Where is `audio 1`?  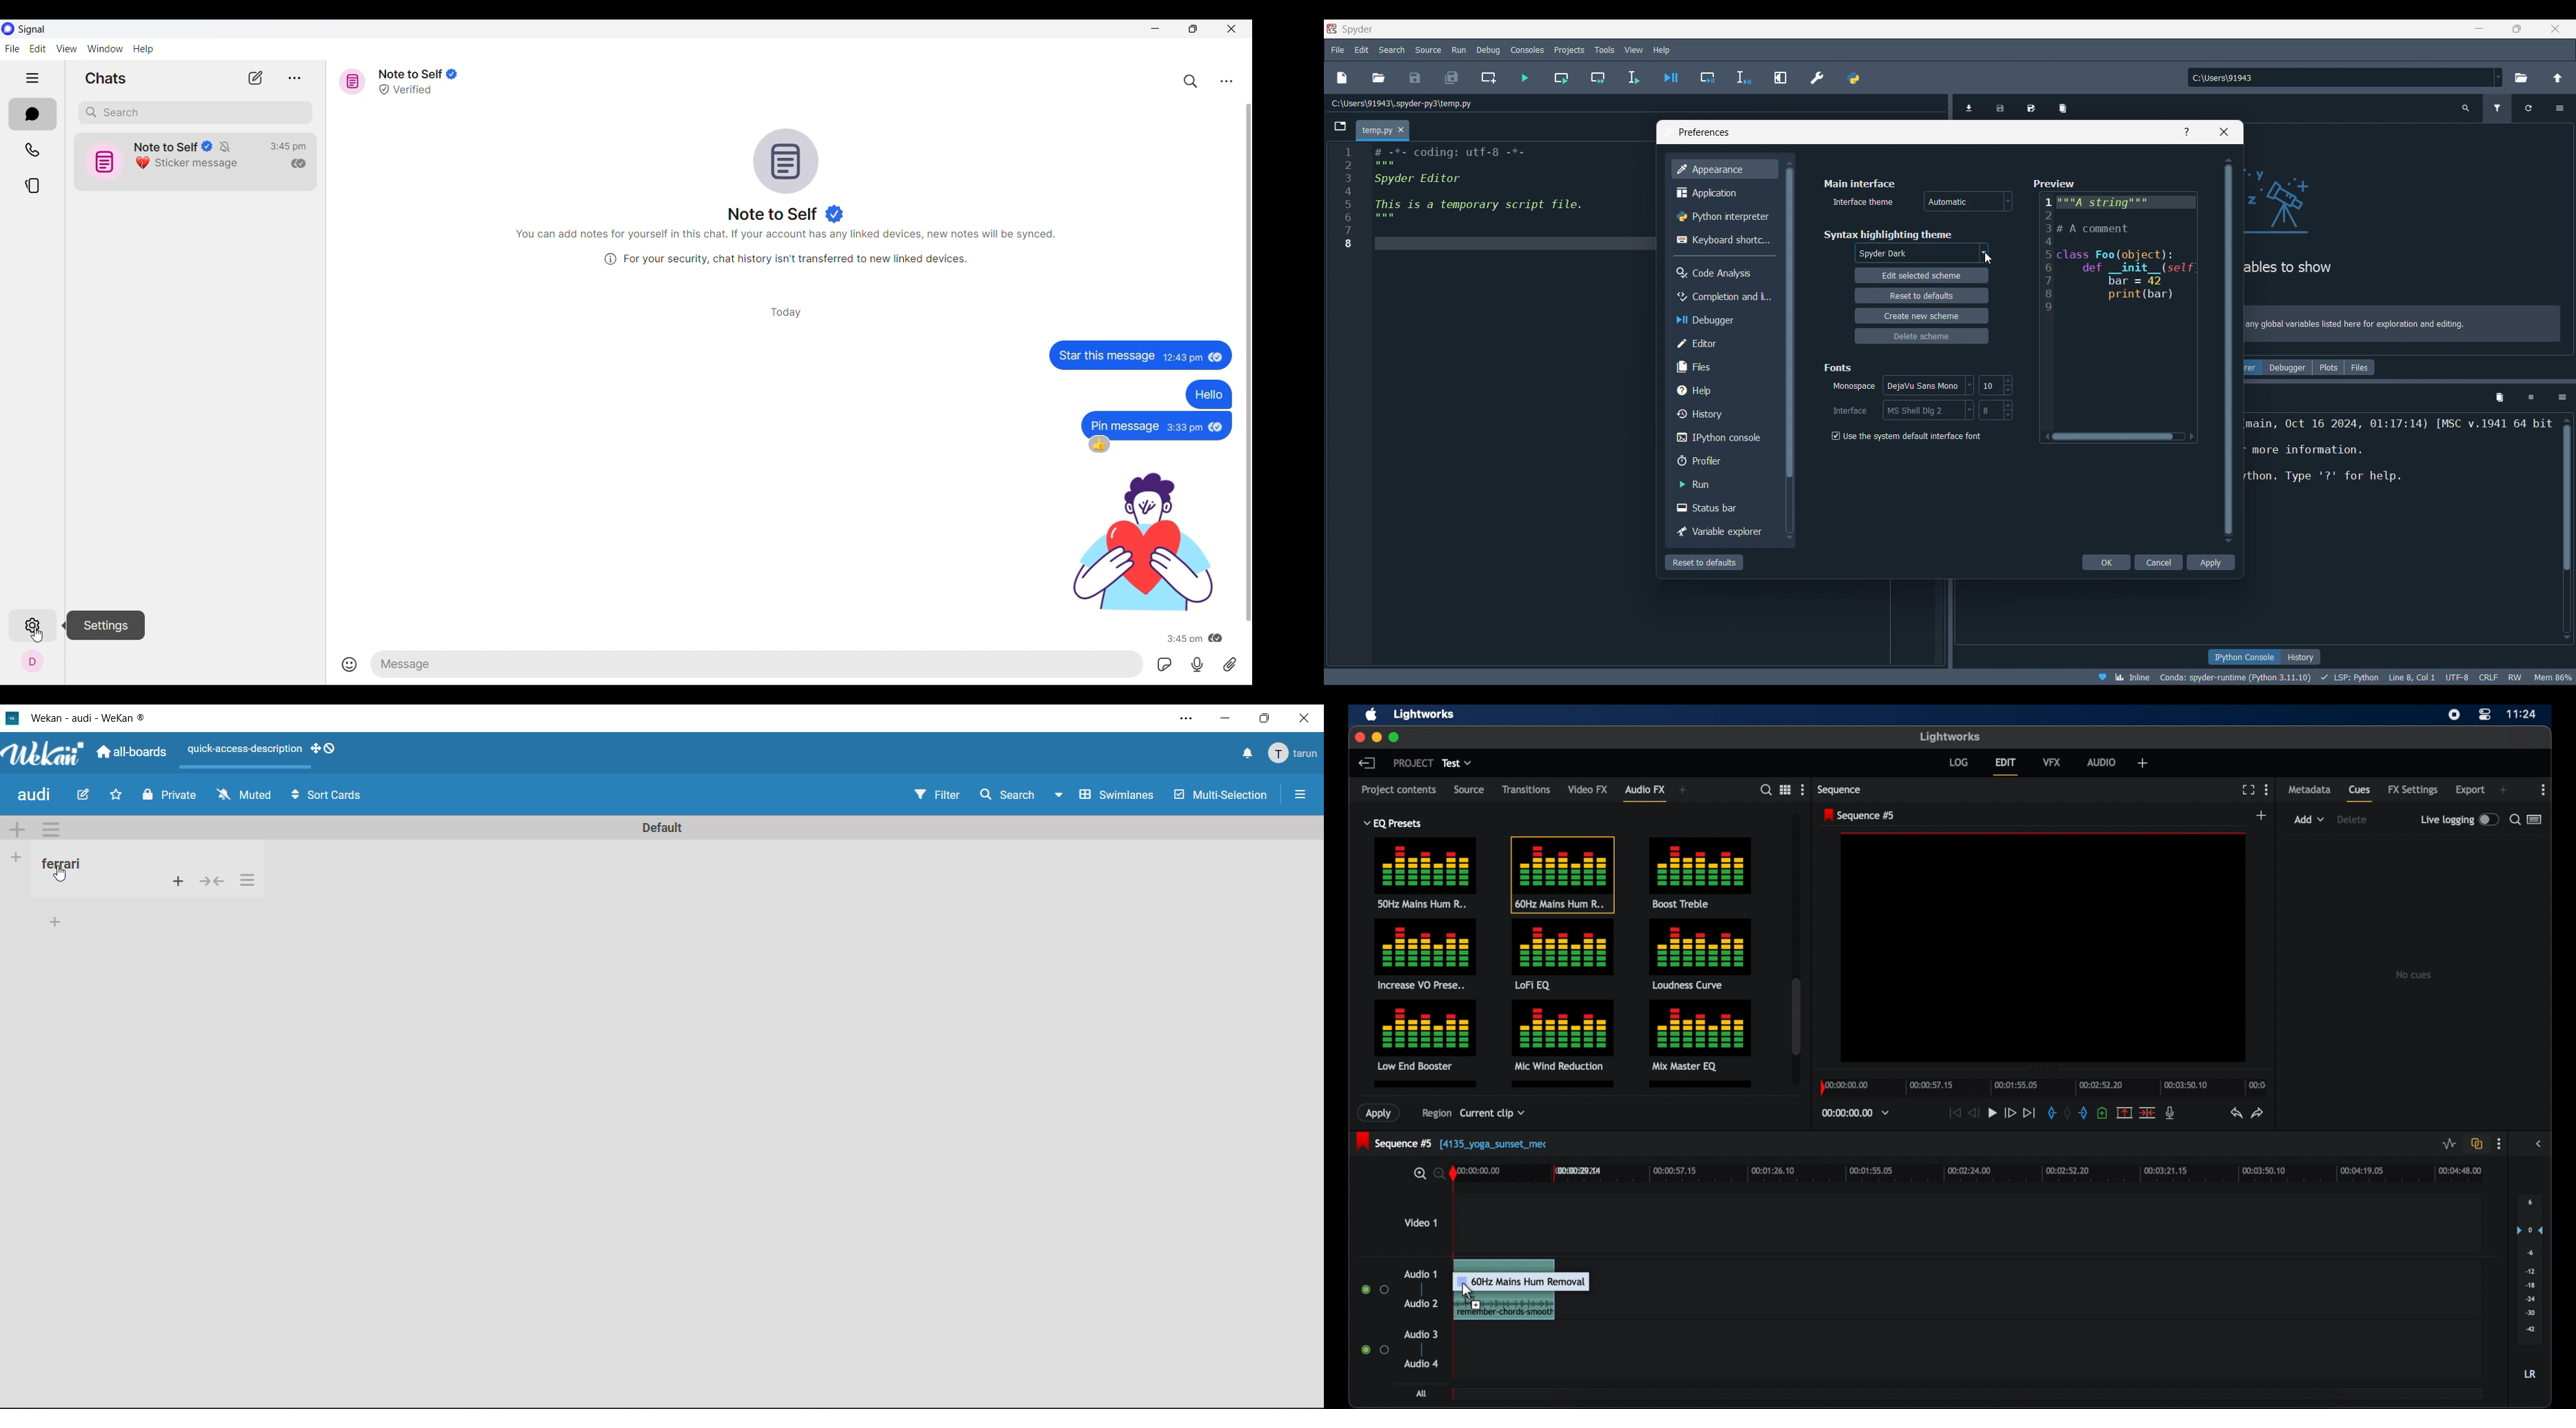 audio 1 is located at coordinates (1420, 1274).